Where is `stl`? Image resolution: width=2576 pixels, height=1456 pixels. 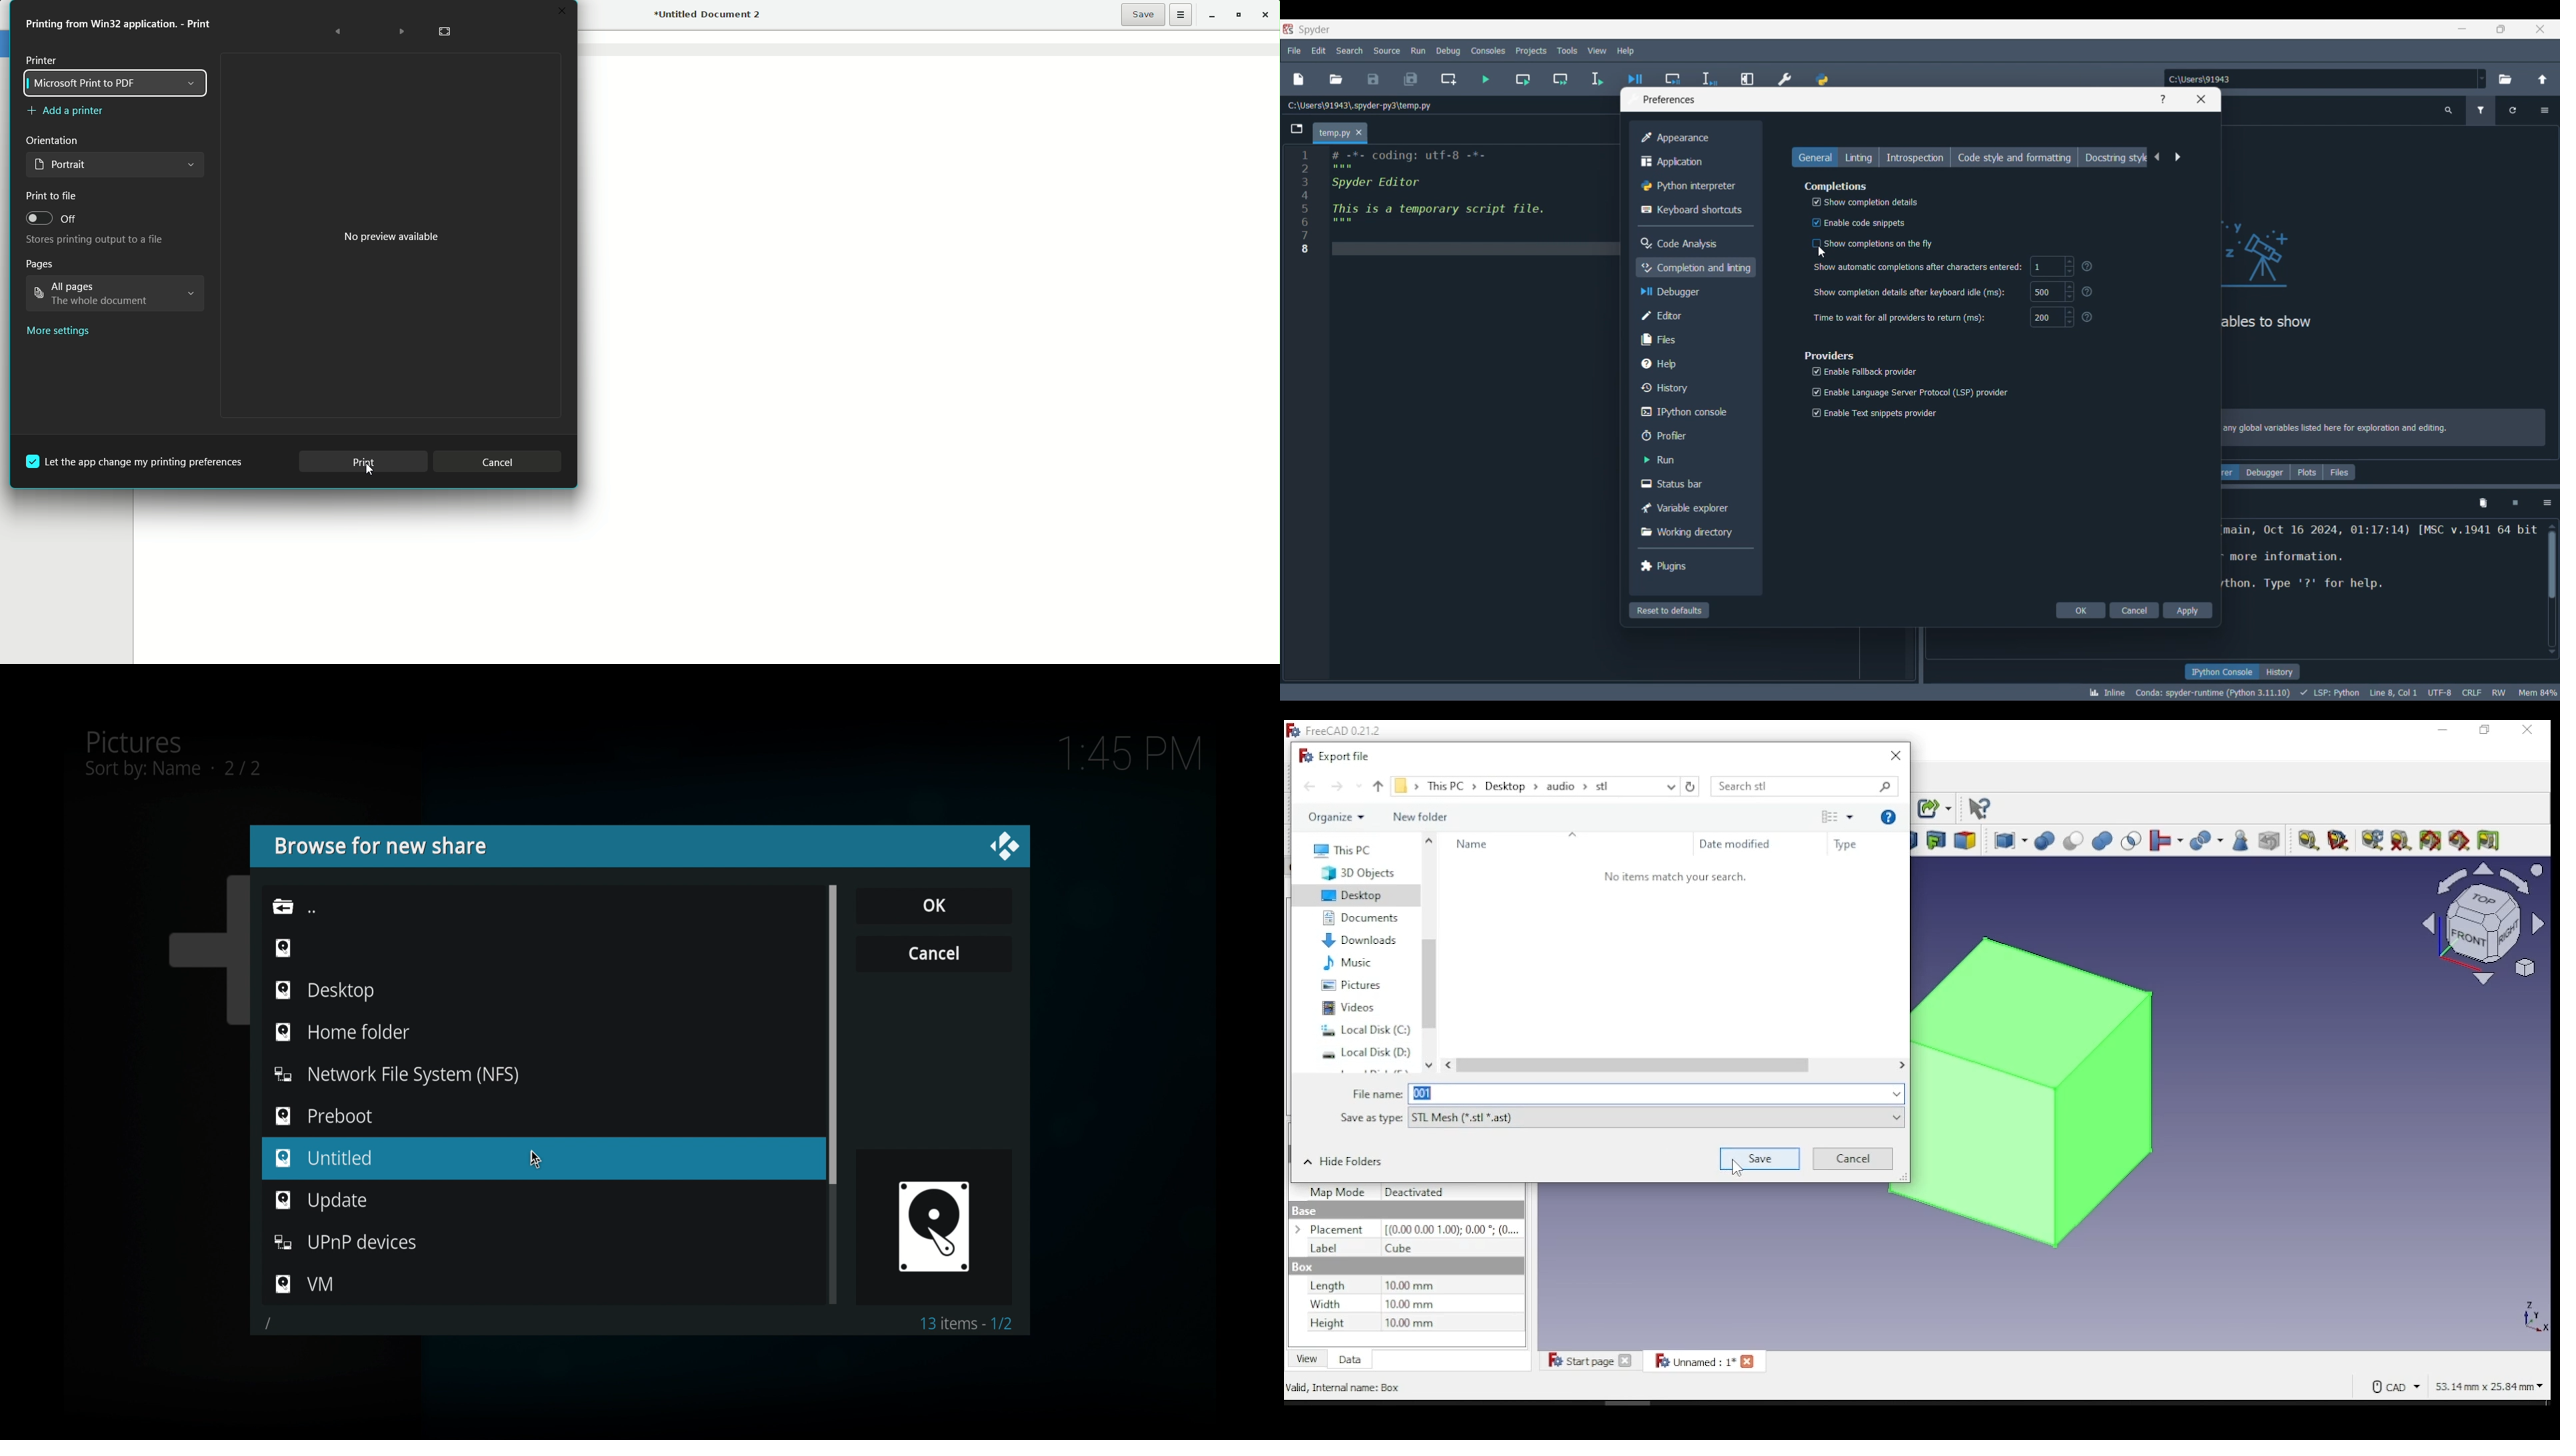
stl is located at coordinates (1604, 785).